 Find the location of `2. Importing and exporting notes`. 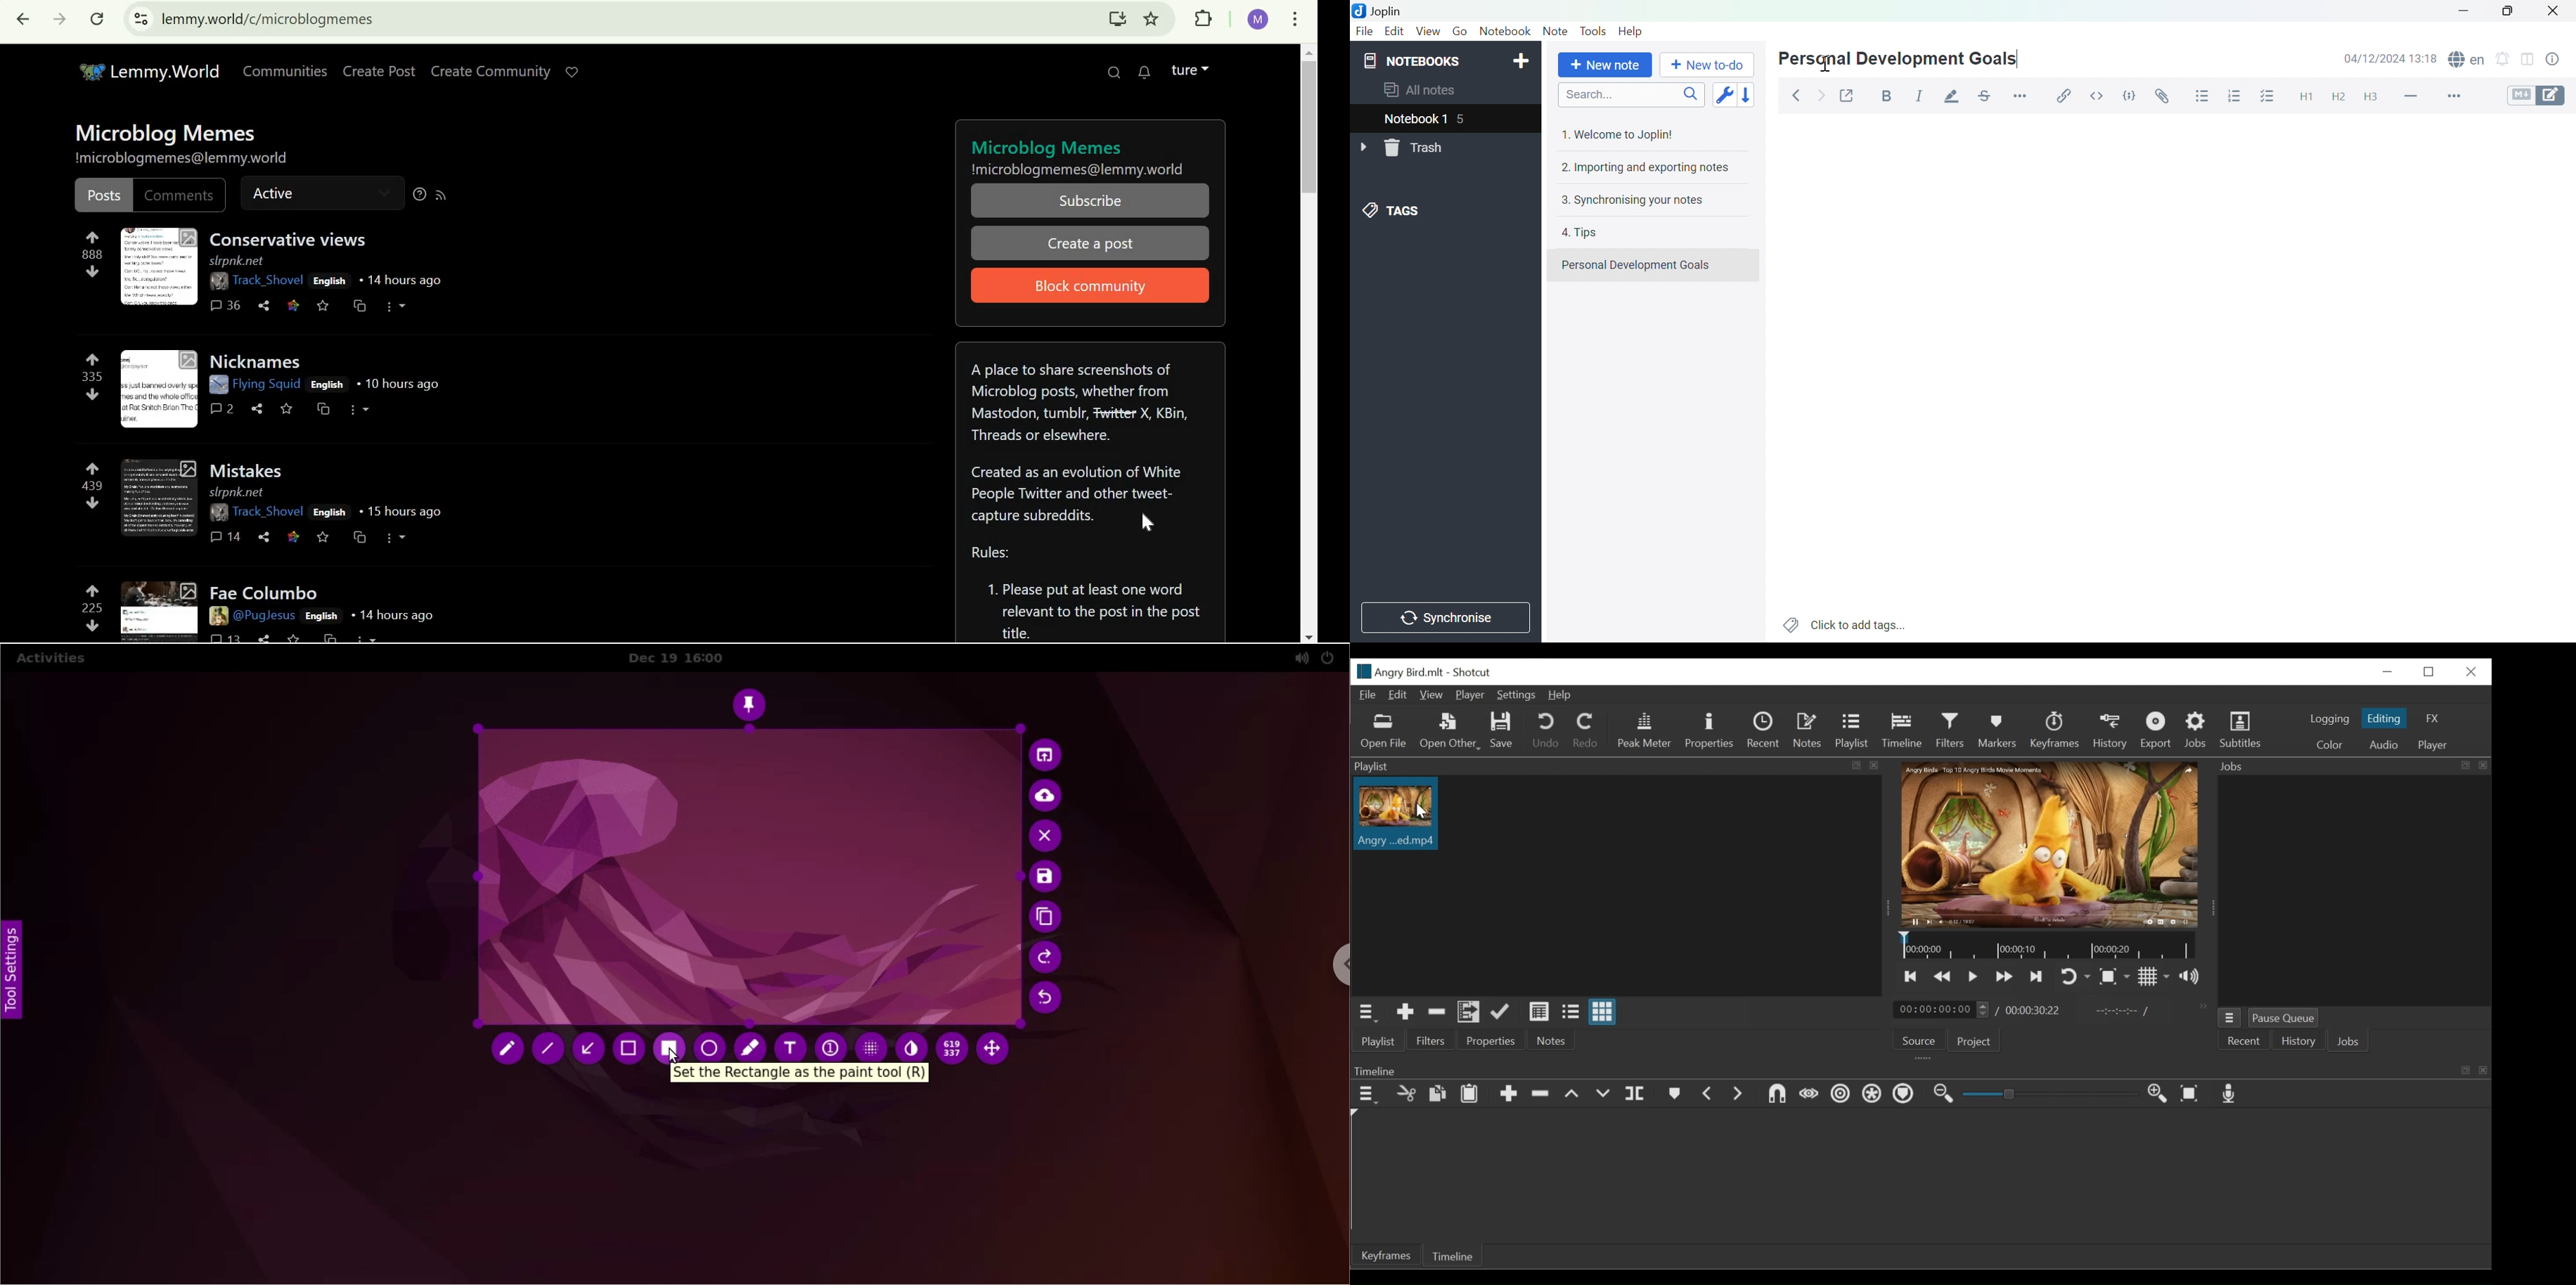

2. Importing and exporting notes is located at coordinates (1644, 168).